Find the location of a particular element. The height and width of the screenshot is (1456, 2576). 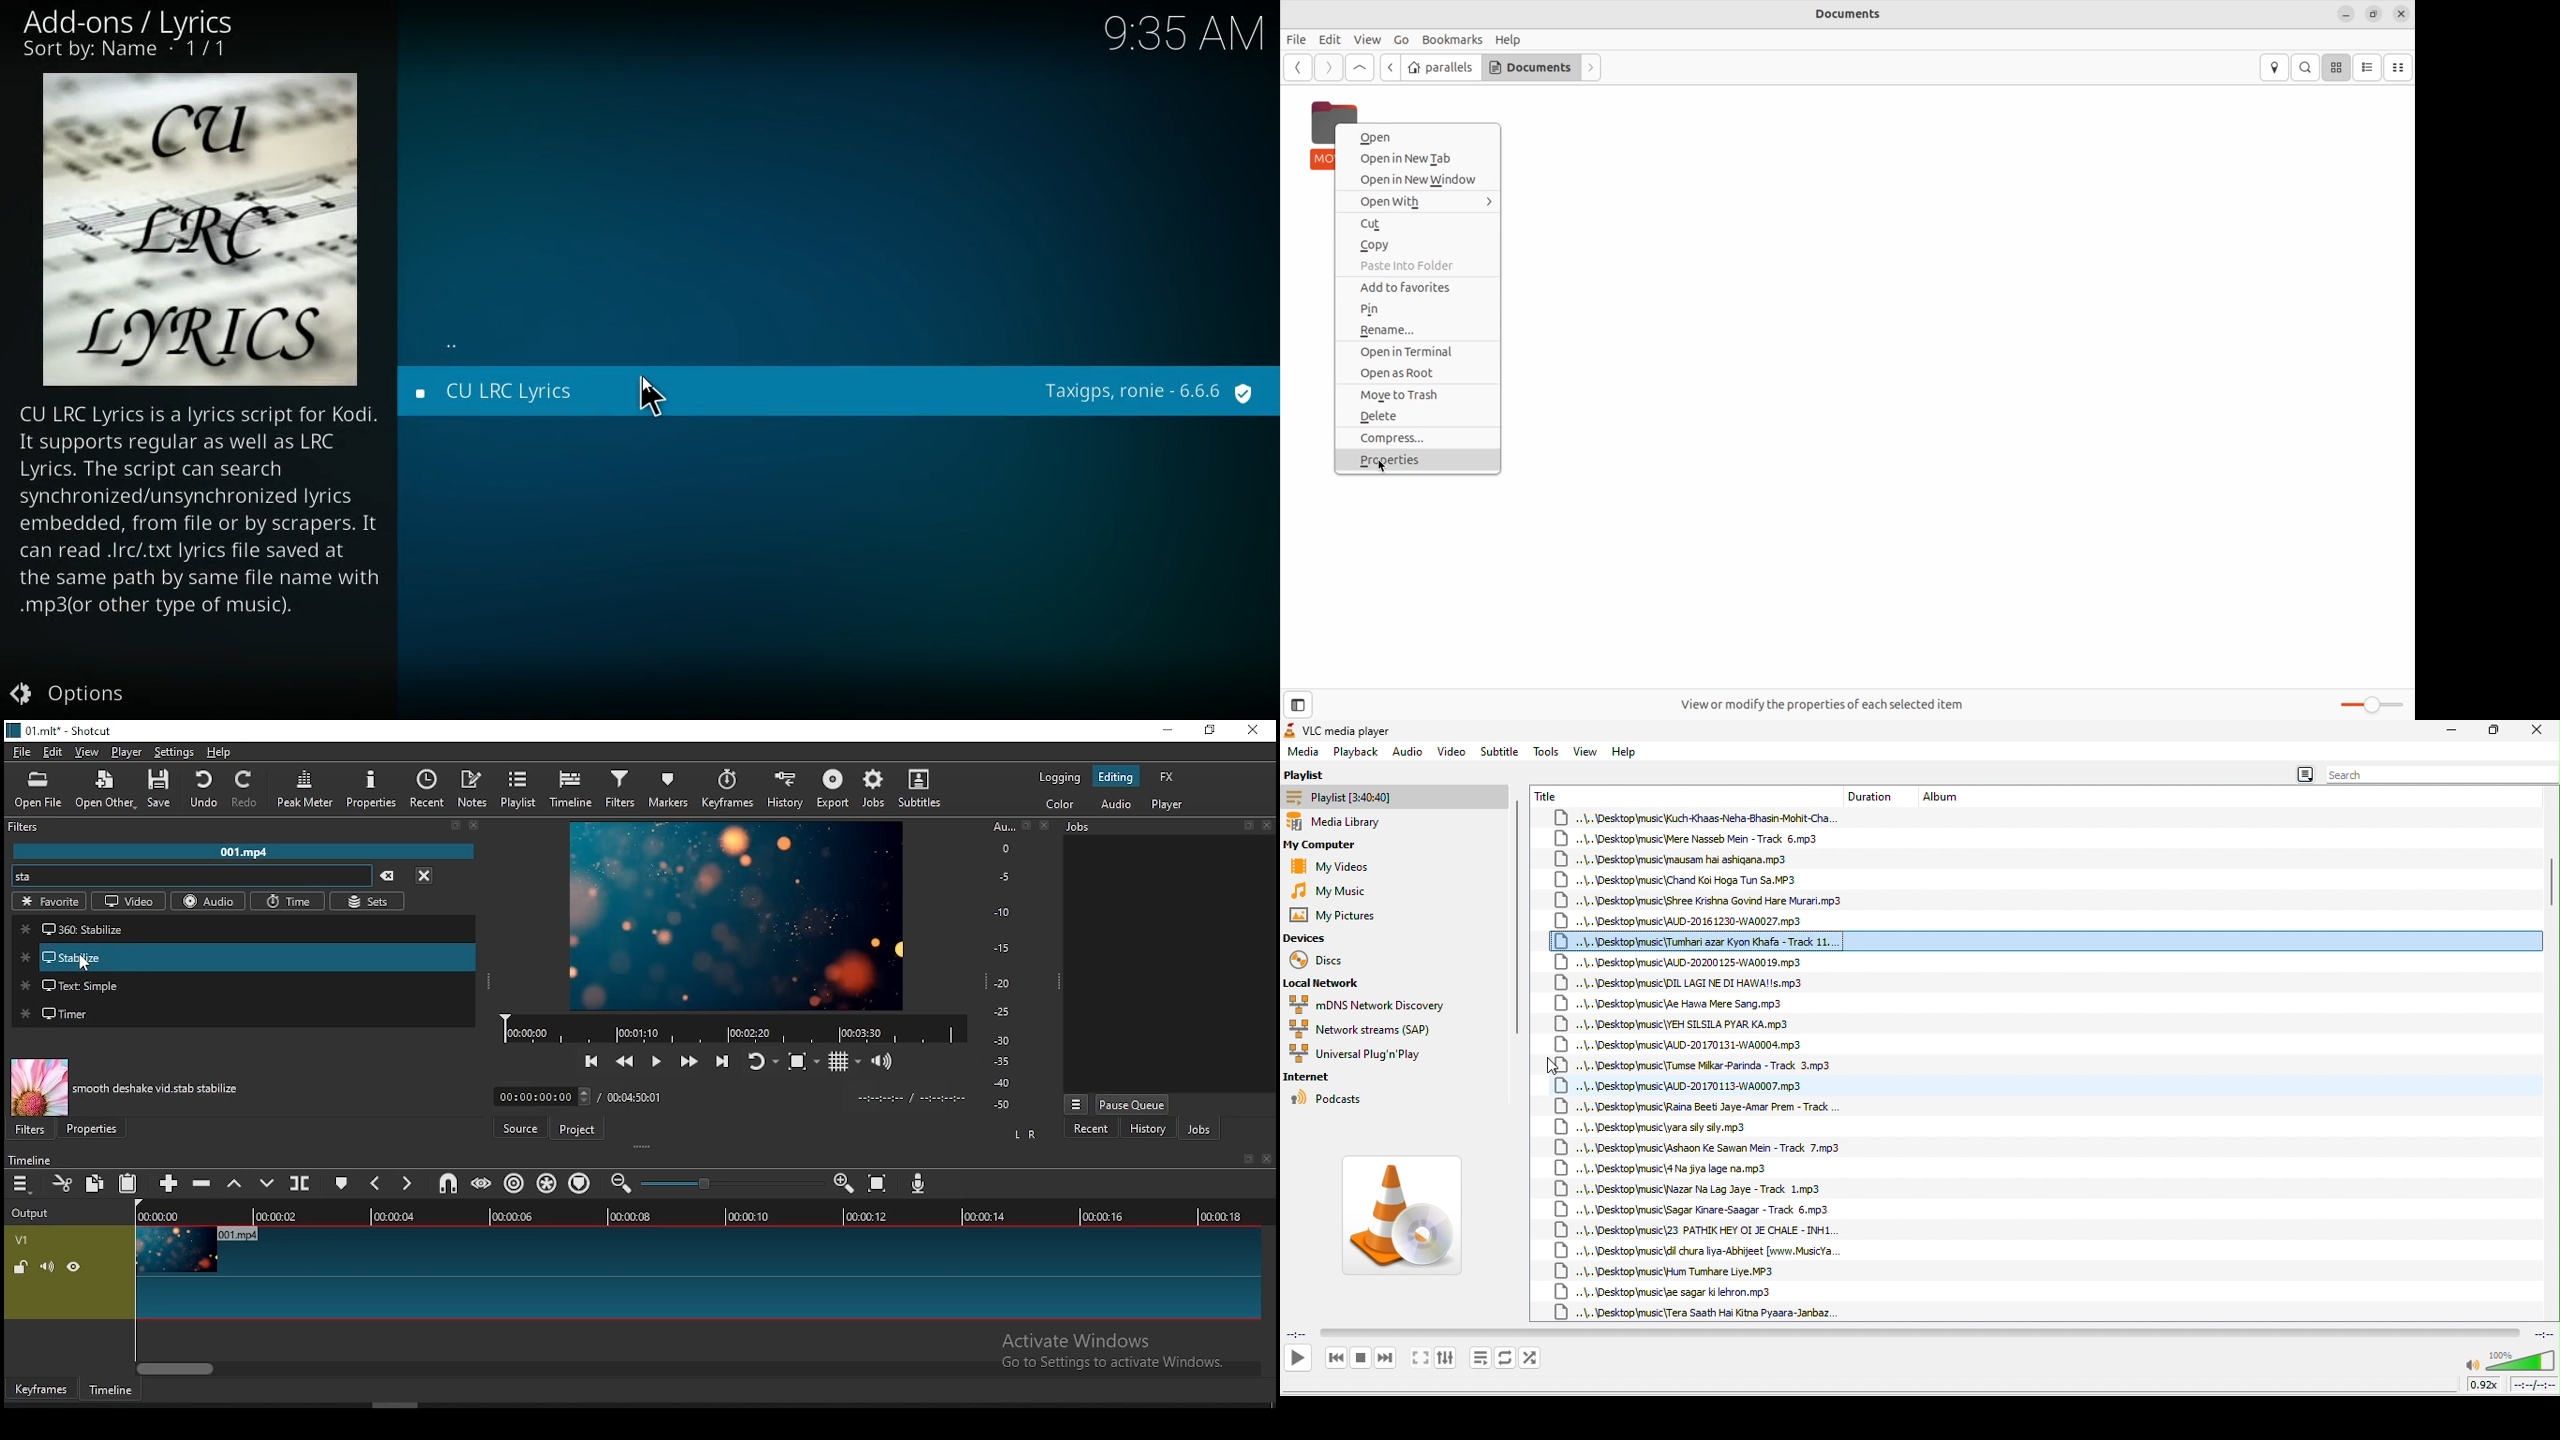

title is located at coordinates (1550, 795).